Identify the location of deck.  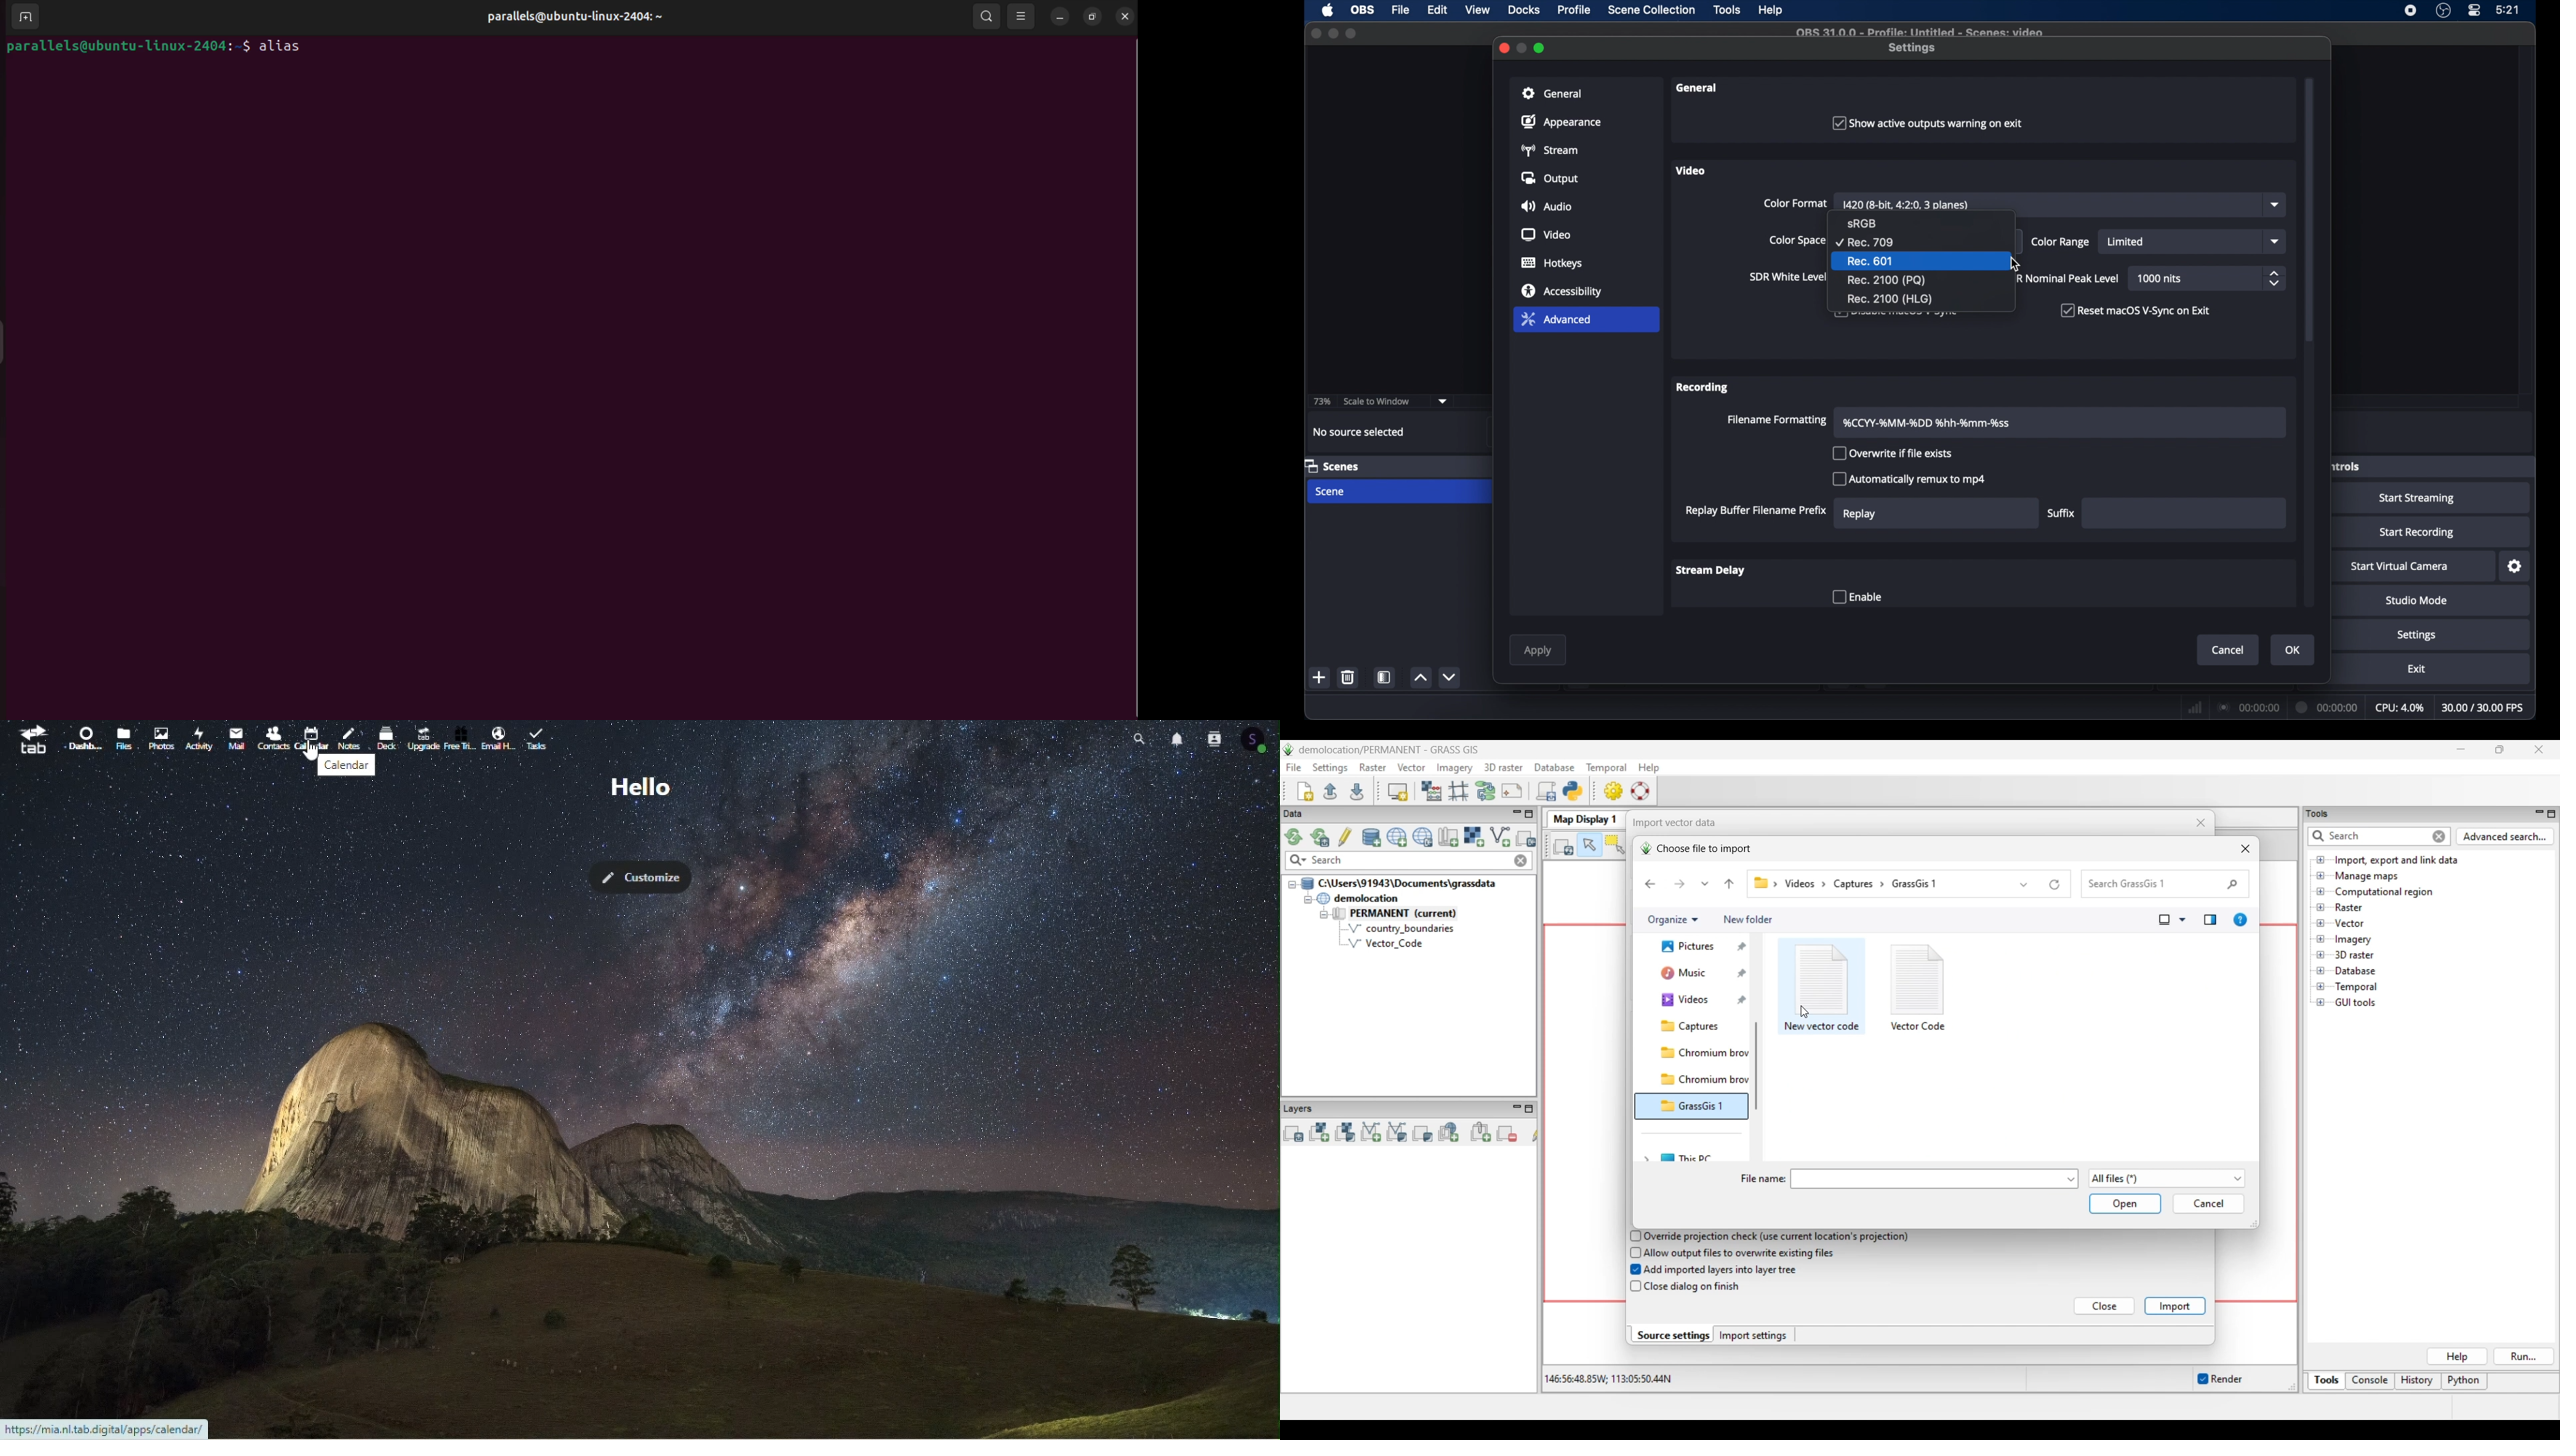
(385, 739).